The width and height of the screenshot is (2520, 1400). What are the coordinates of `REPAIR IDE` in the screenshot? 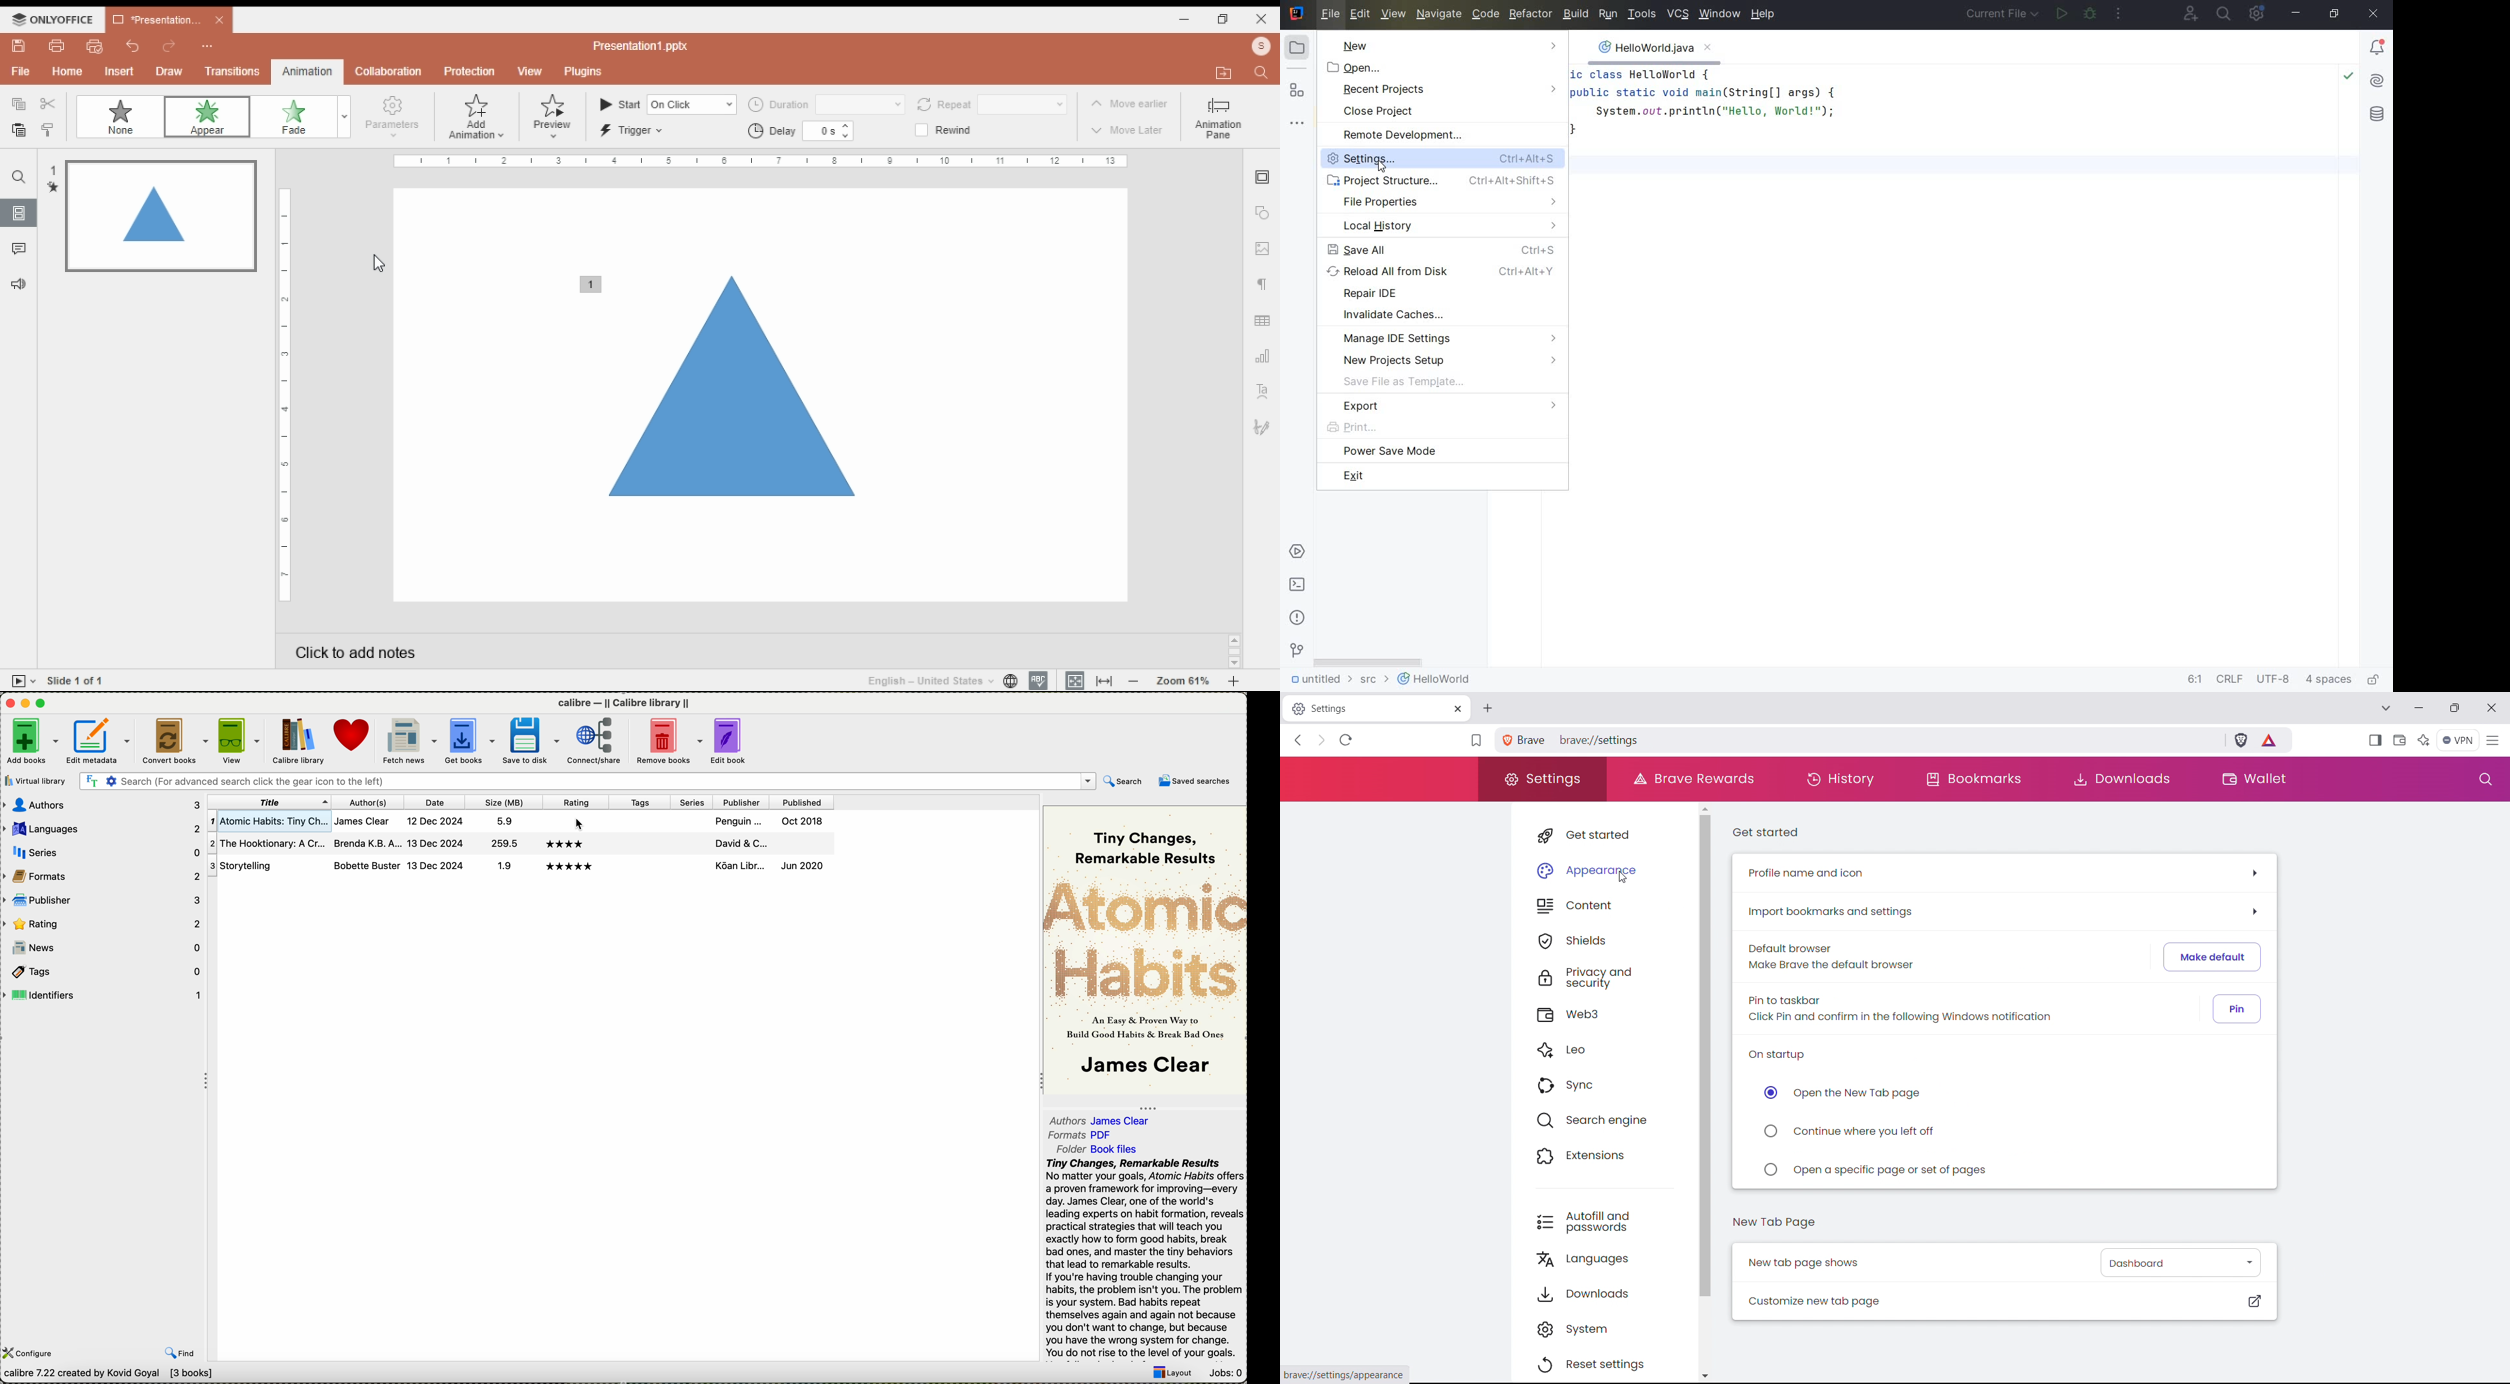 It's located at (1444, 294).